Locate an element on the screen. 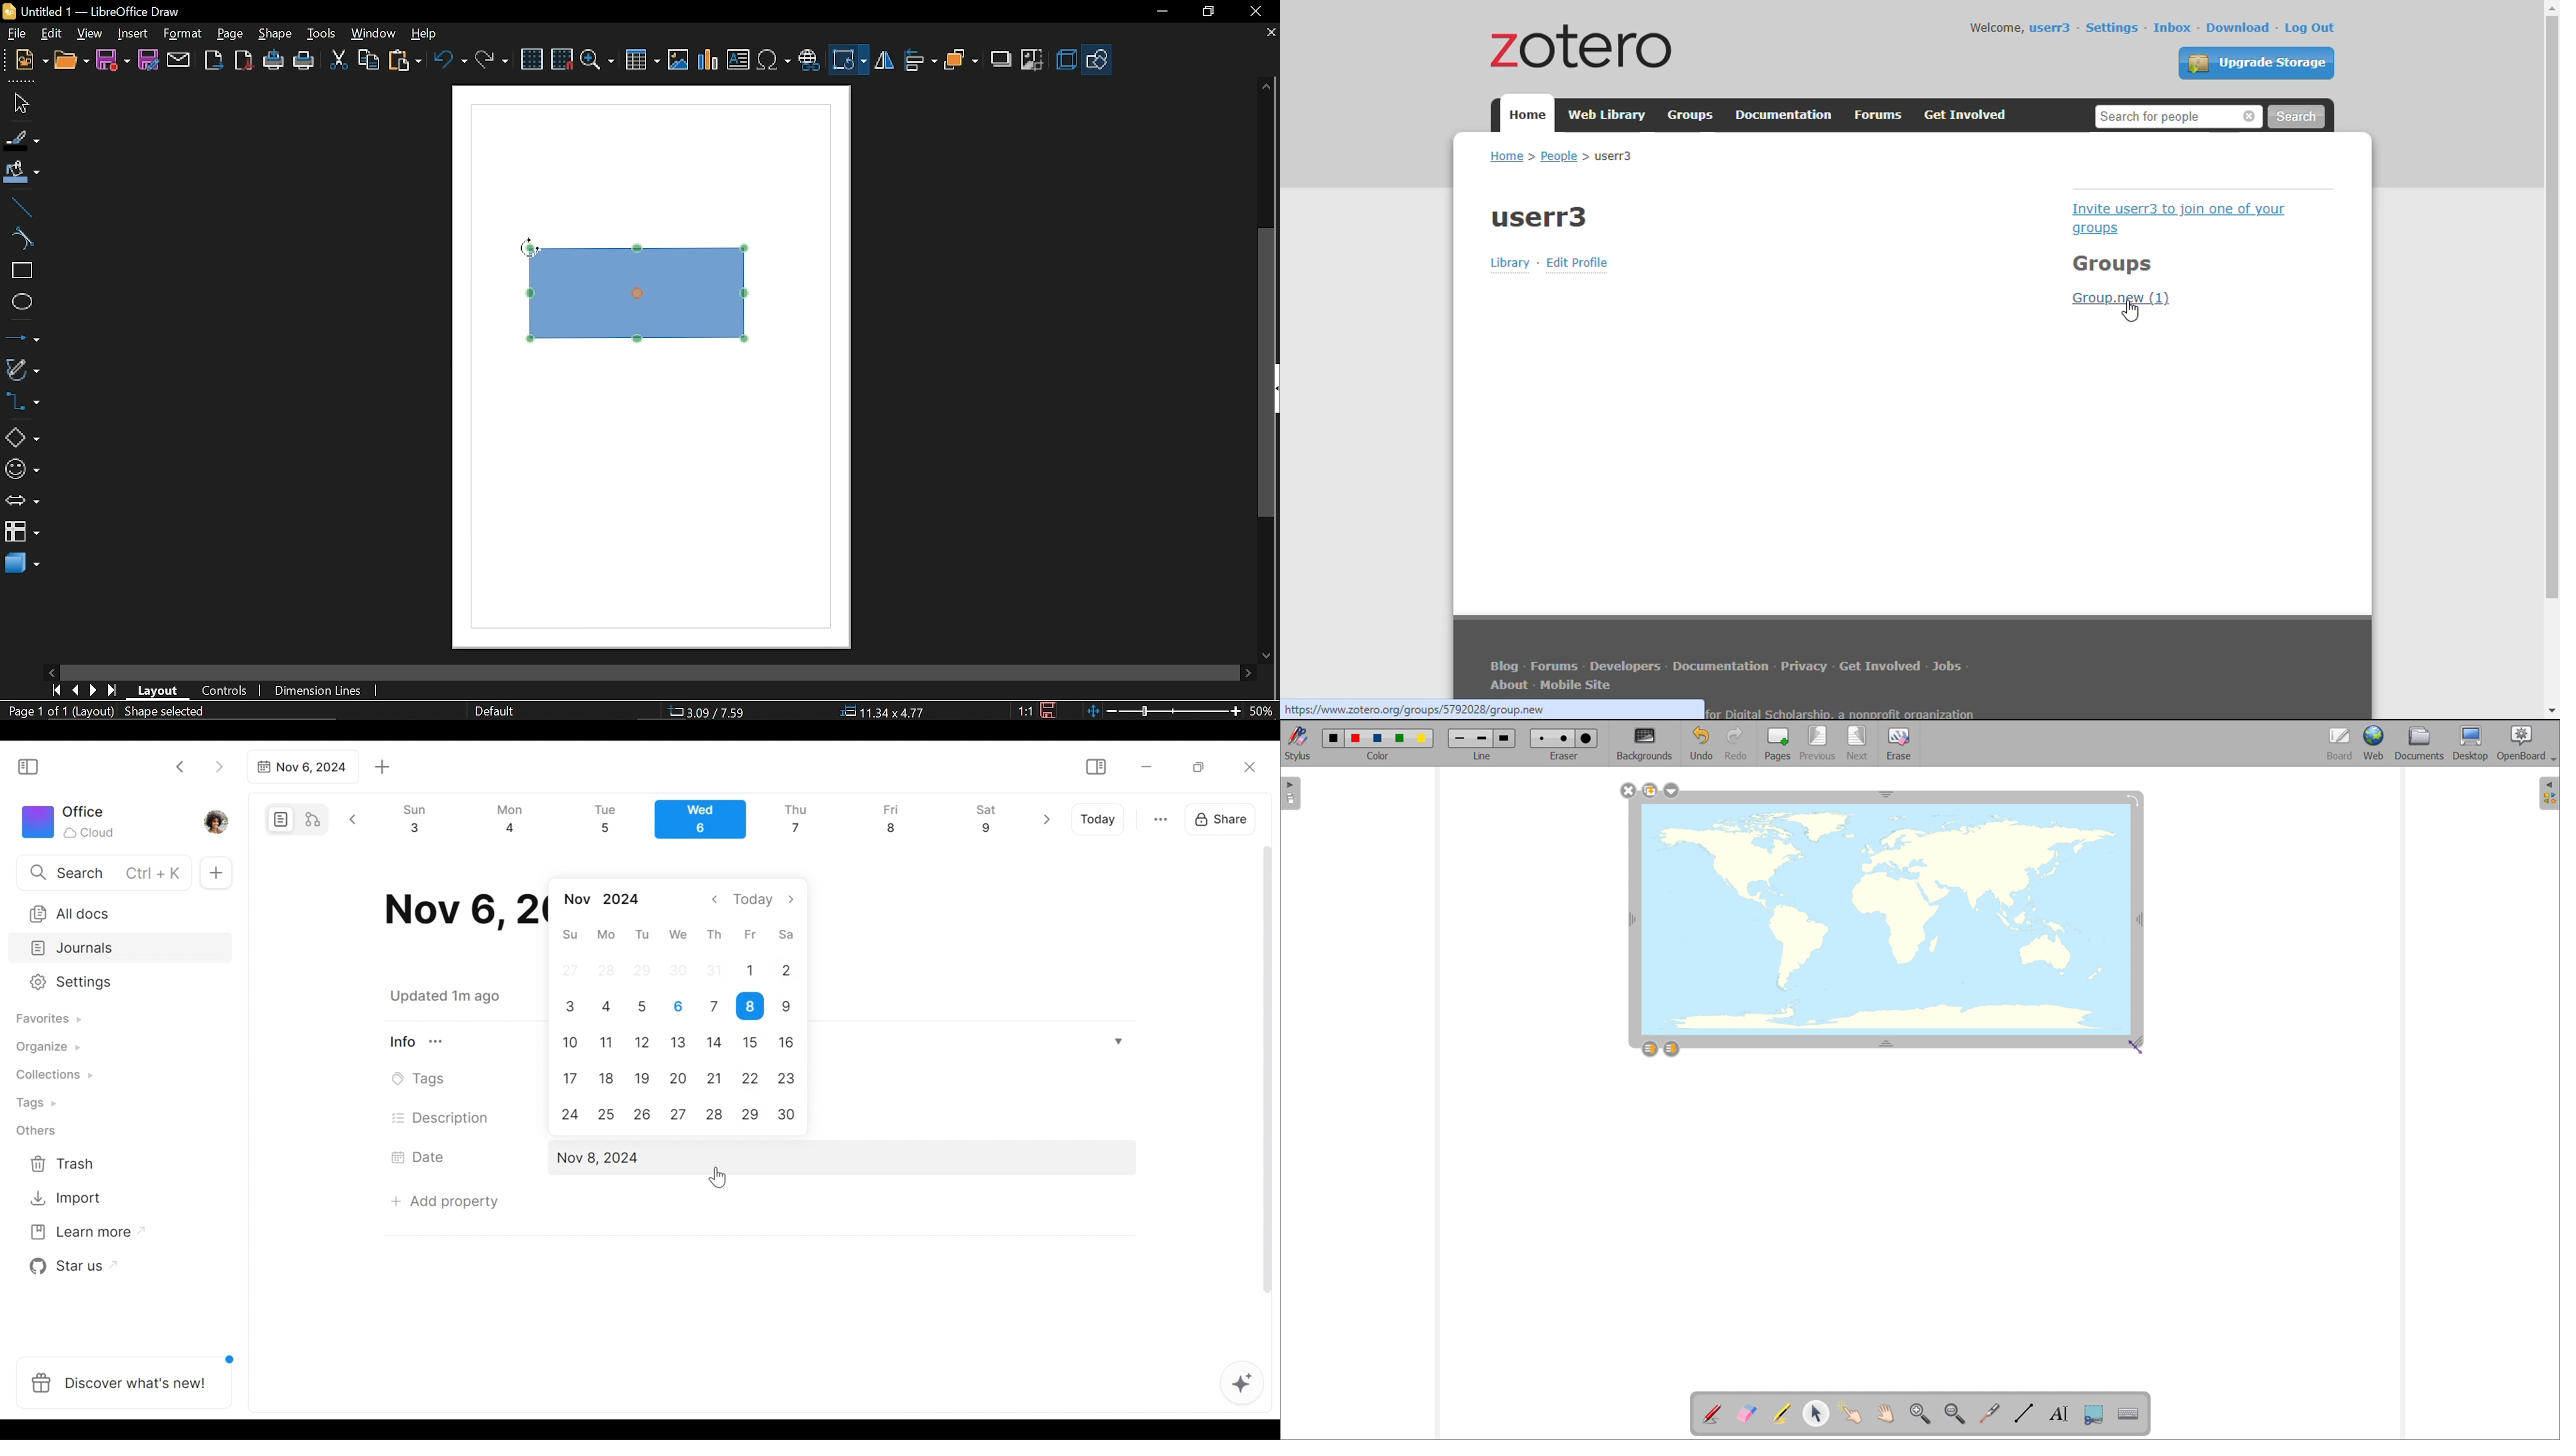 This screenshot has height=1456, width=2576. Today is located at coordinates (1099, 819).